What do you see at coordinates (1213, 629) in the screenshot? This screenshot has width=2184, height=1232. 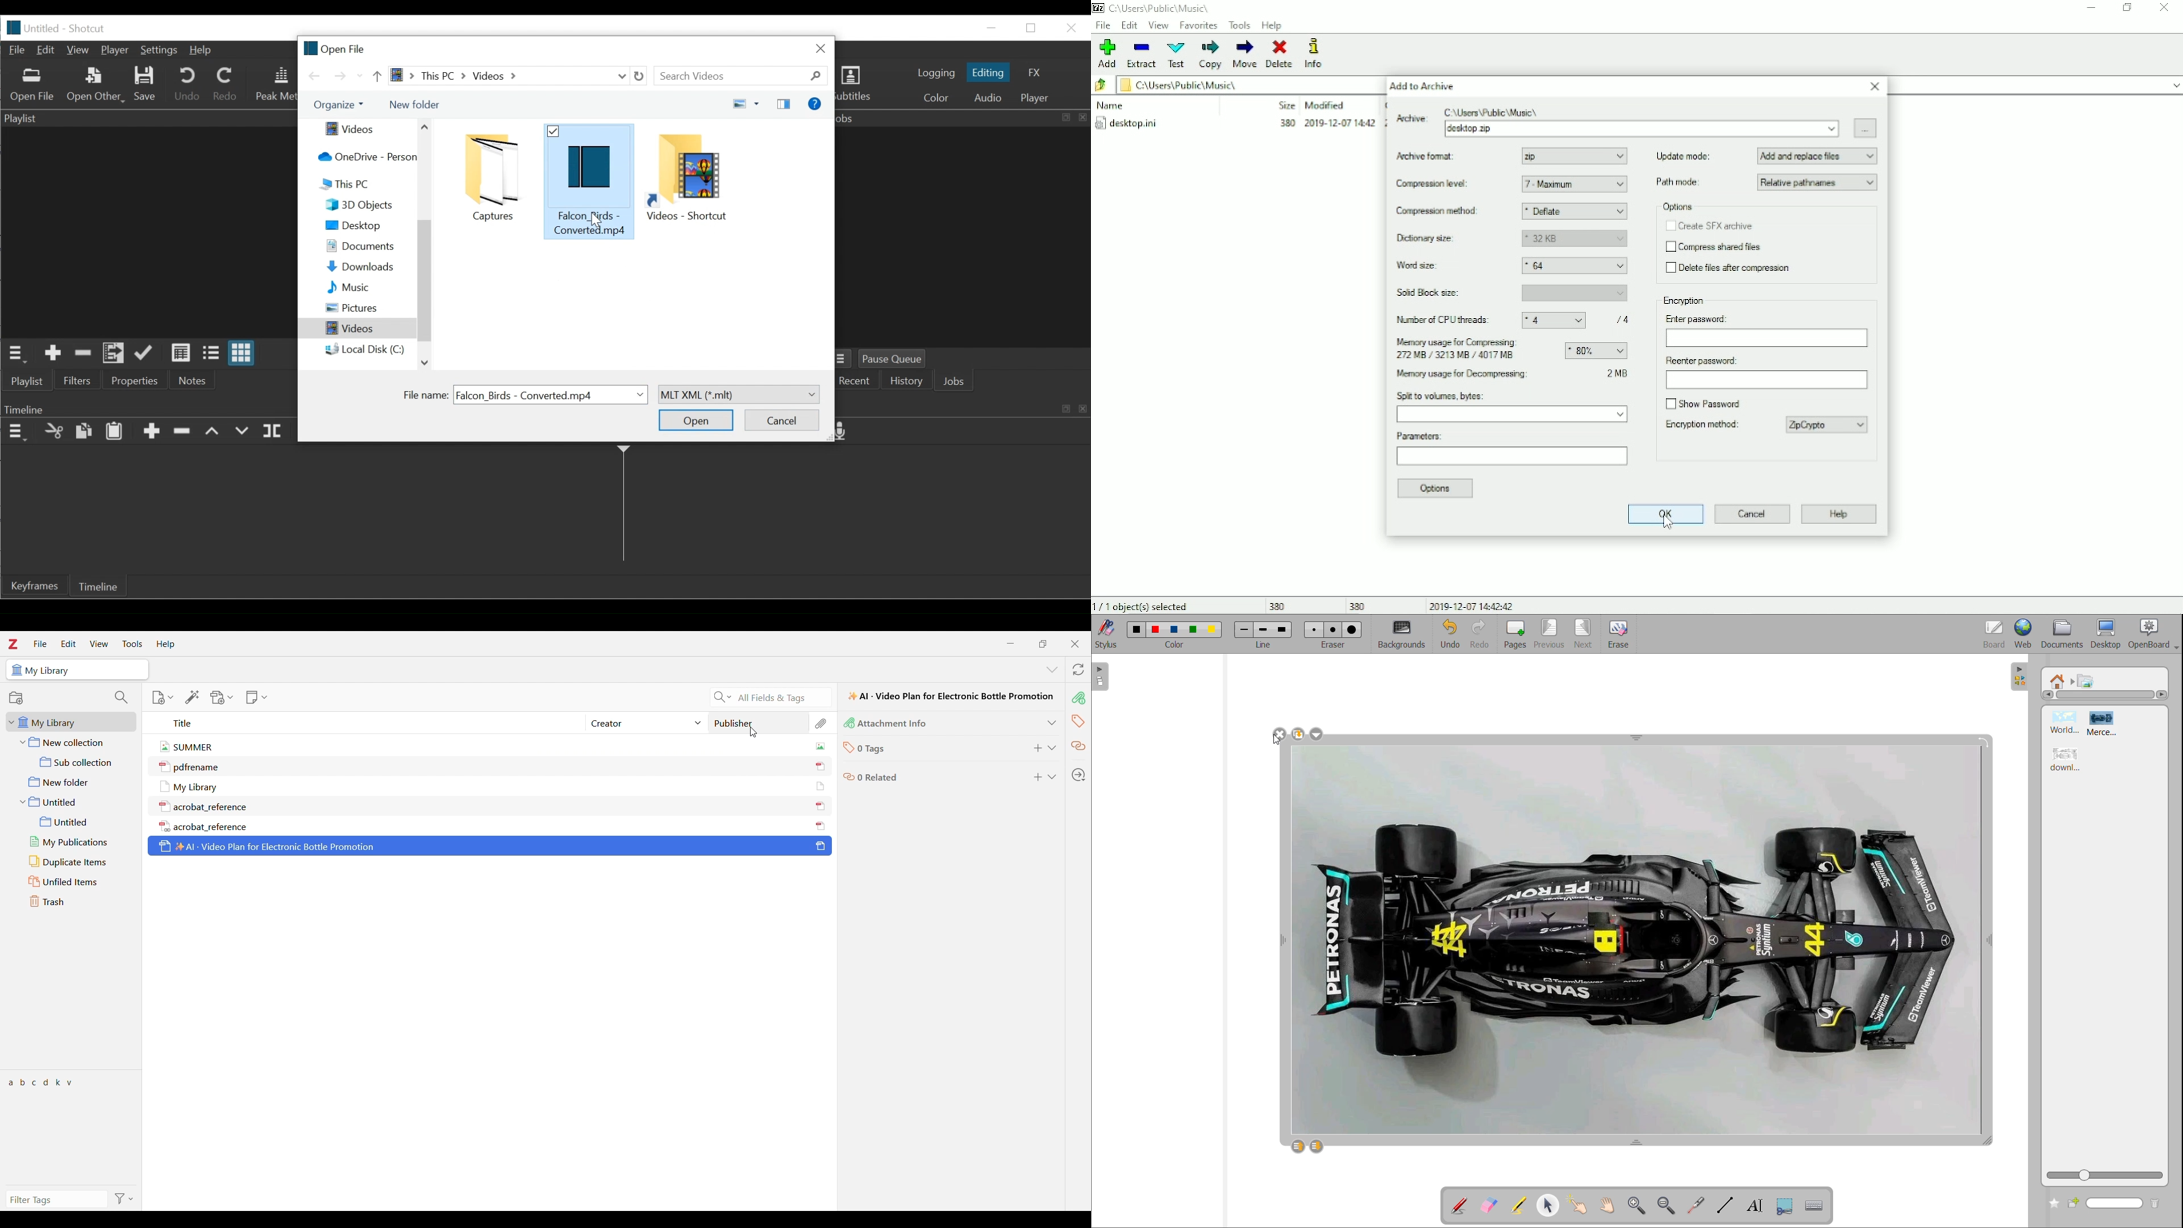 I see `color 5` at bounding box center [1213, 629].